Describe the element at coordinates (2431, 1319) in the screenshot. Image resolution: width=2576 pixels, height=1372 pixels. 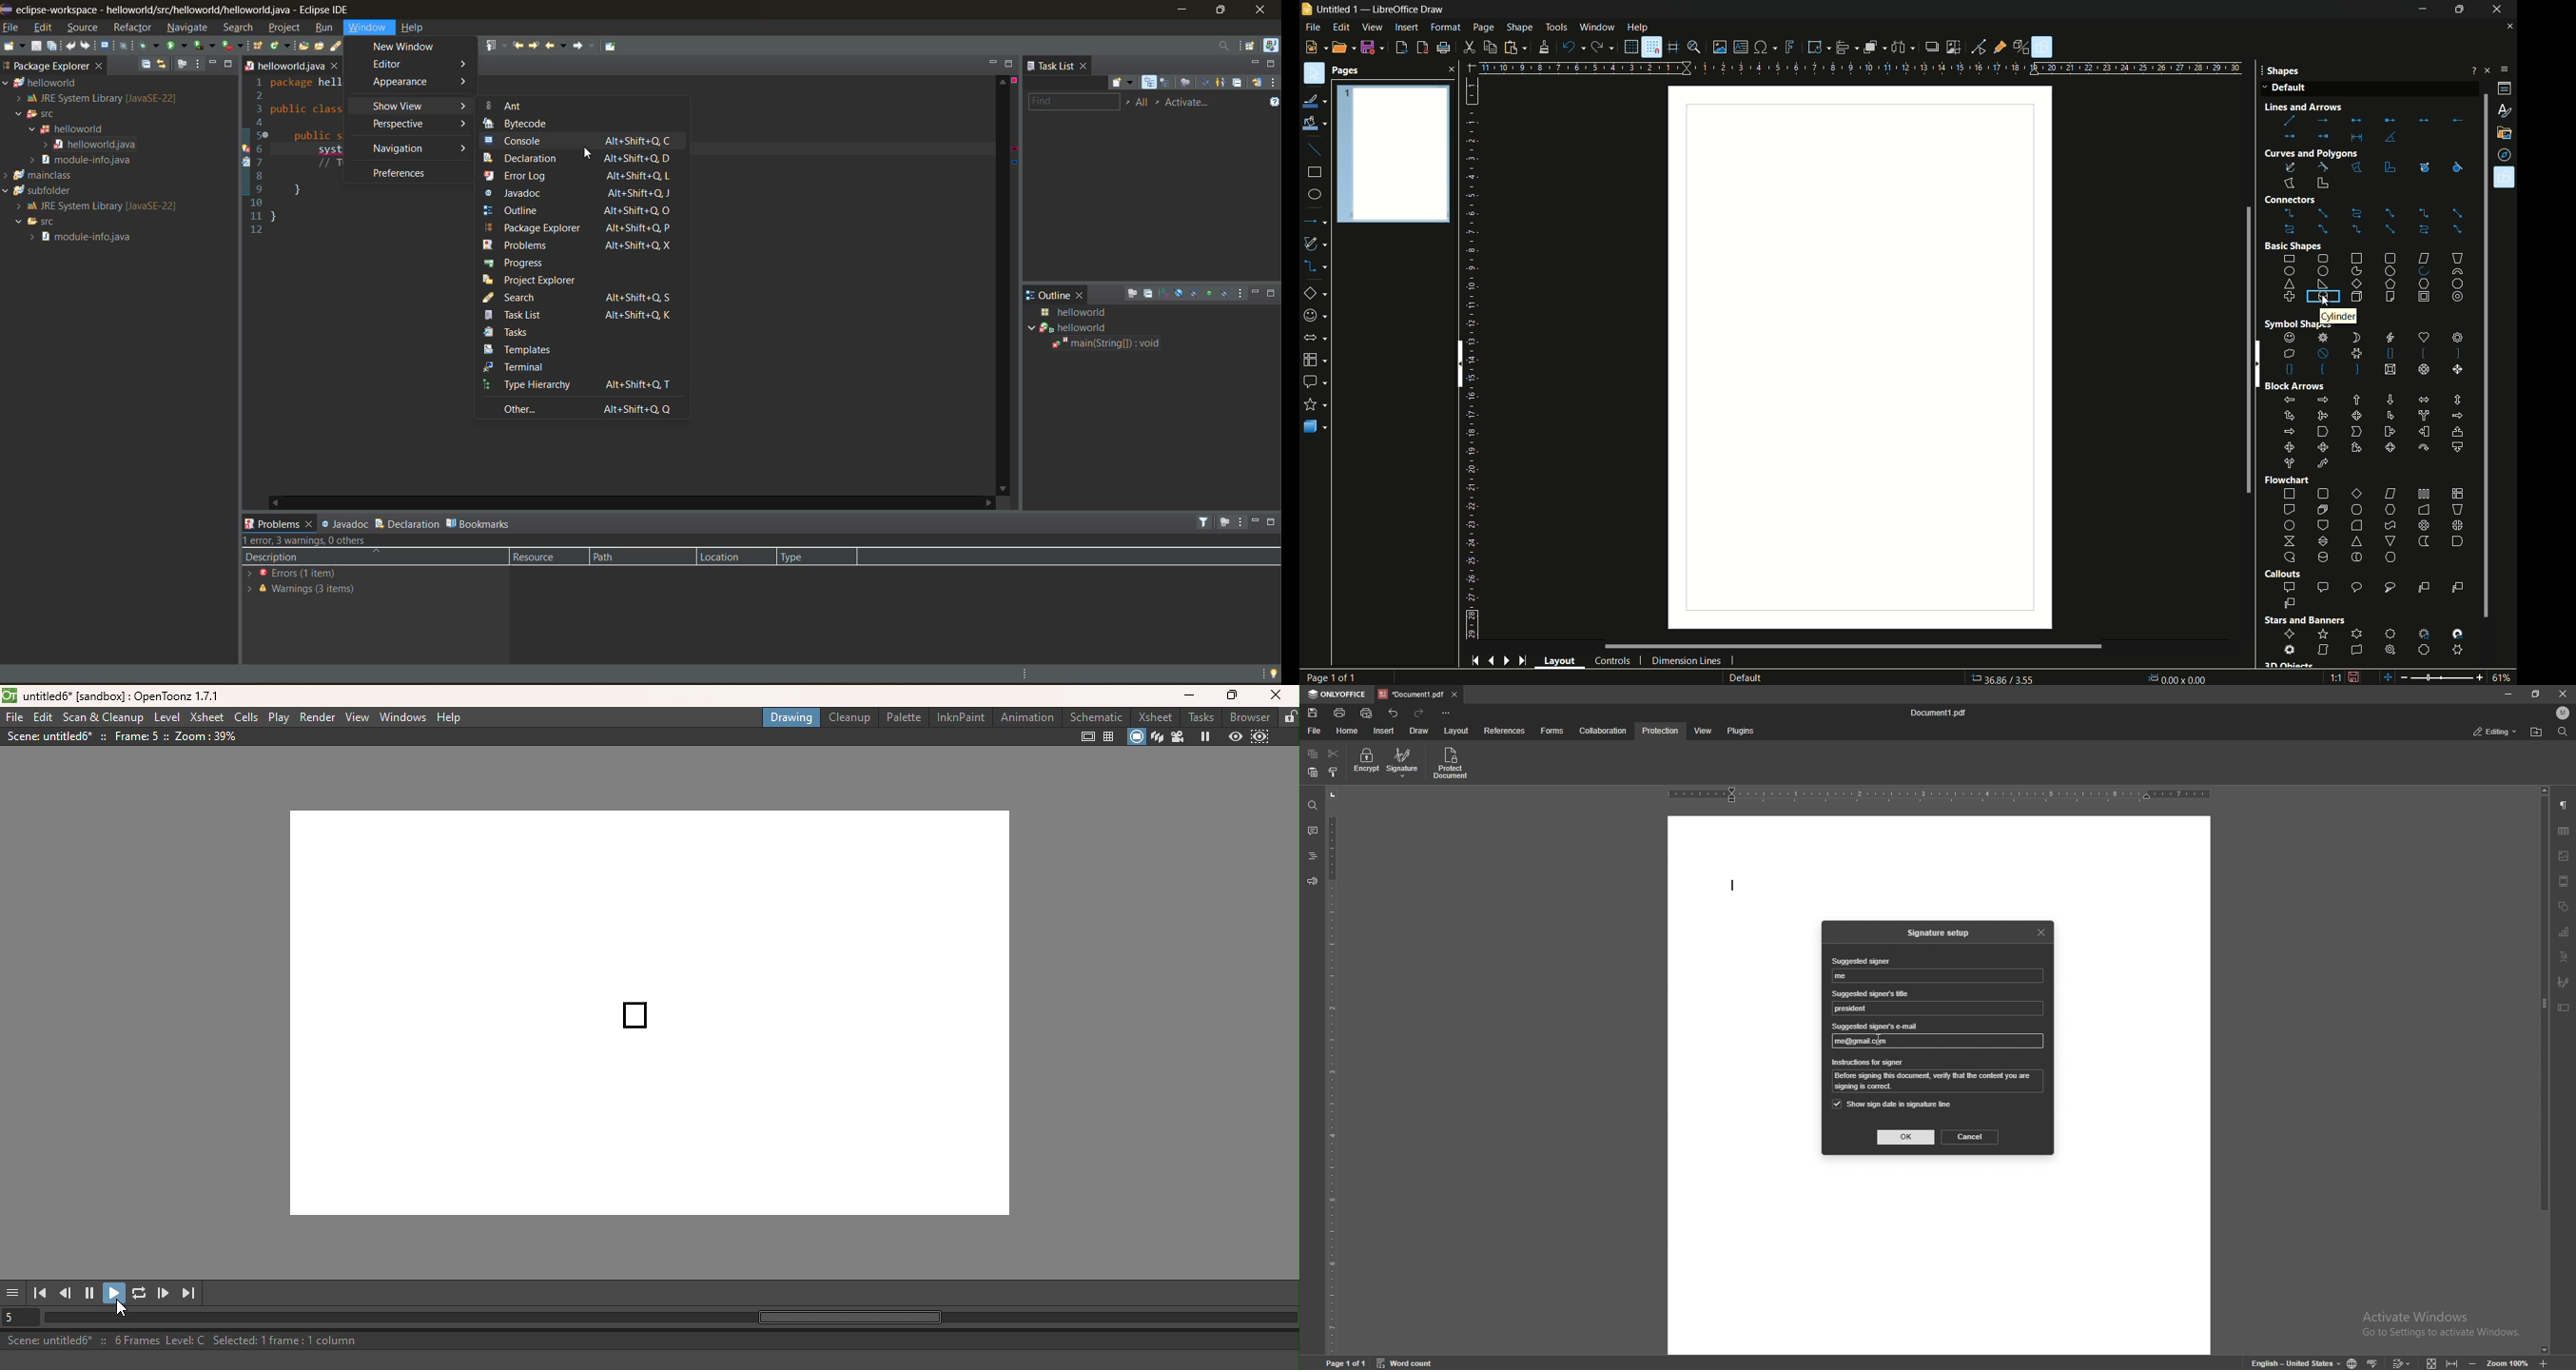
I see `Activate windows` at that location.